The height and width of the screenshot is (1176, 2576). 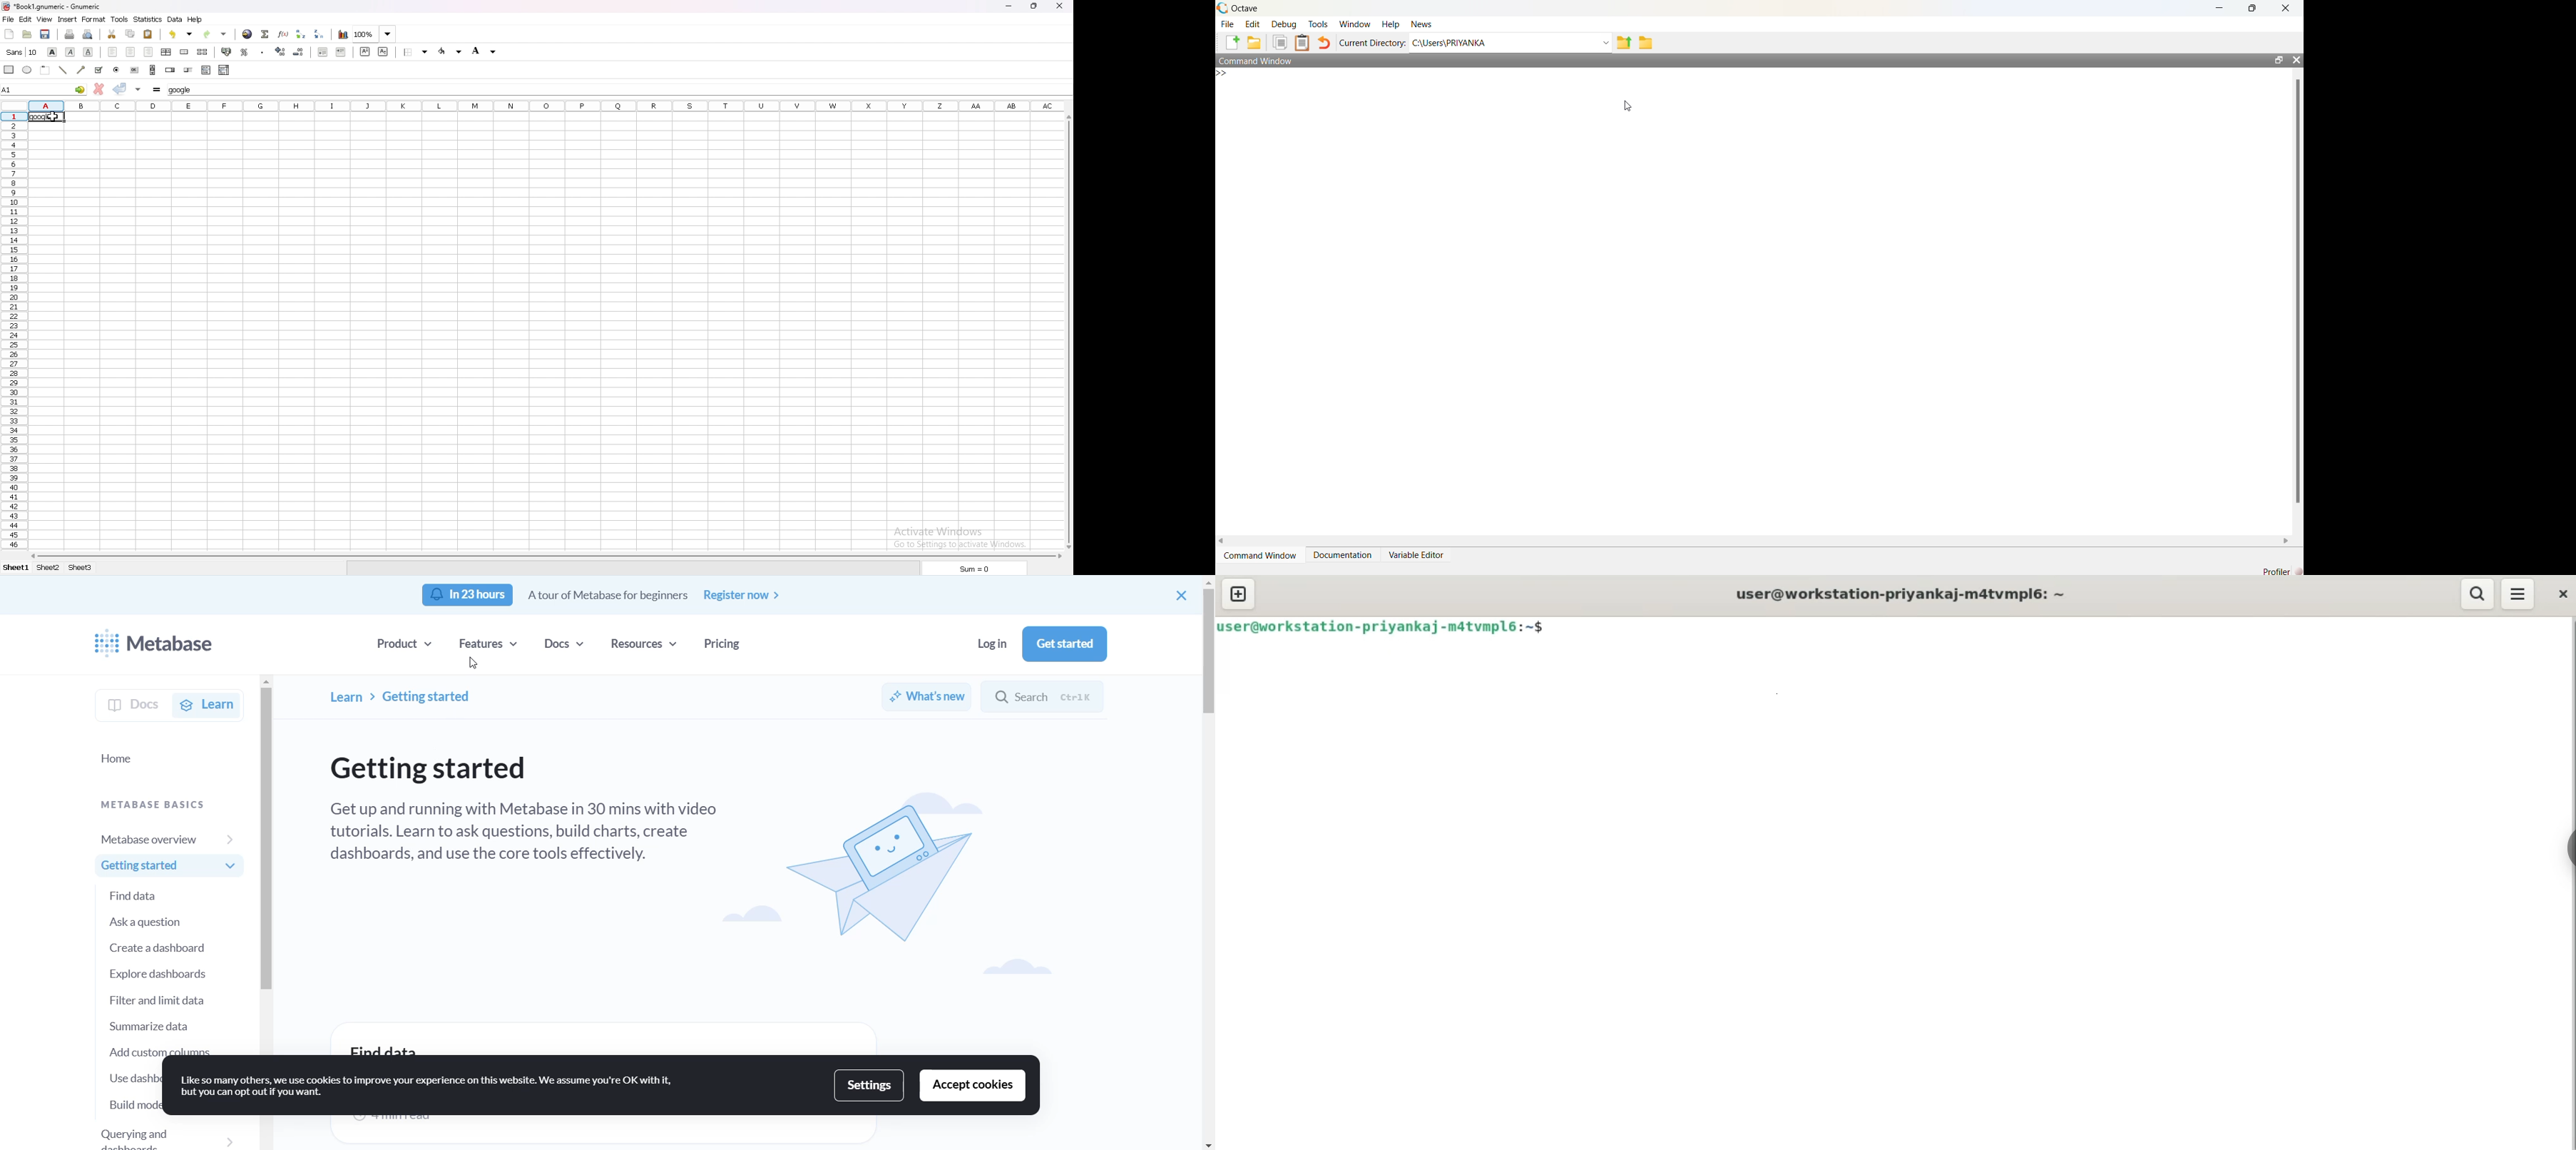 I want to click on undo, so click(x=182, y=34).